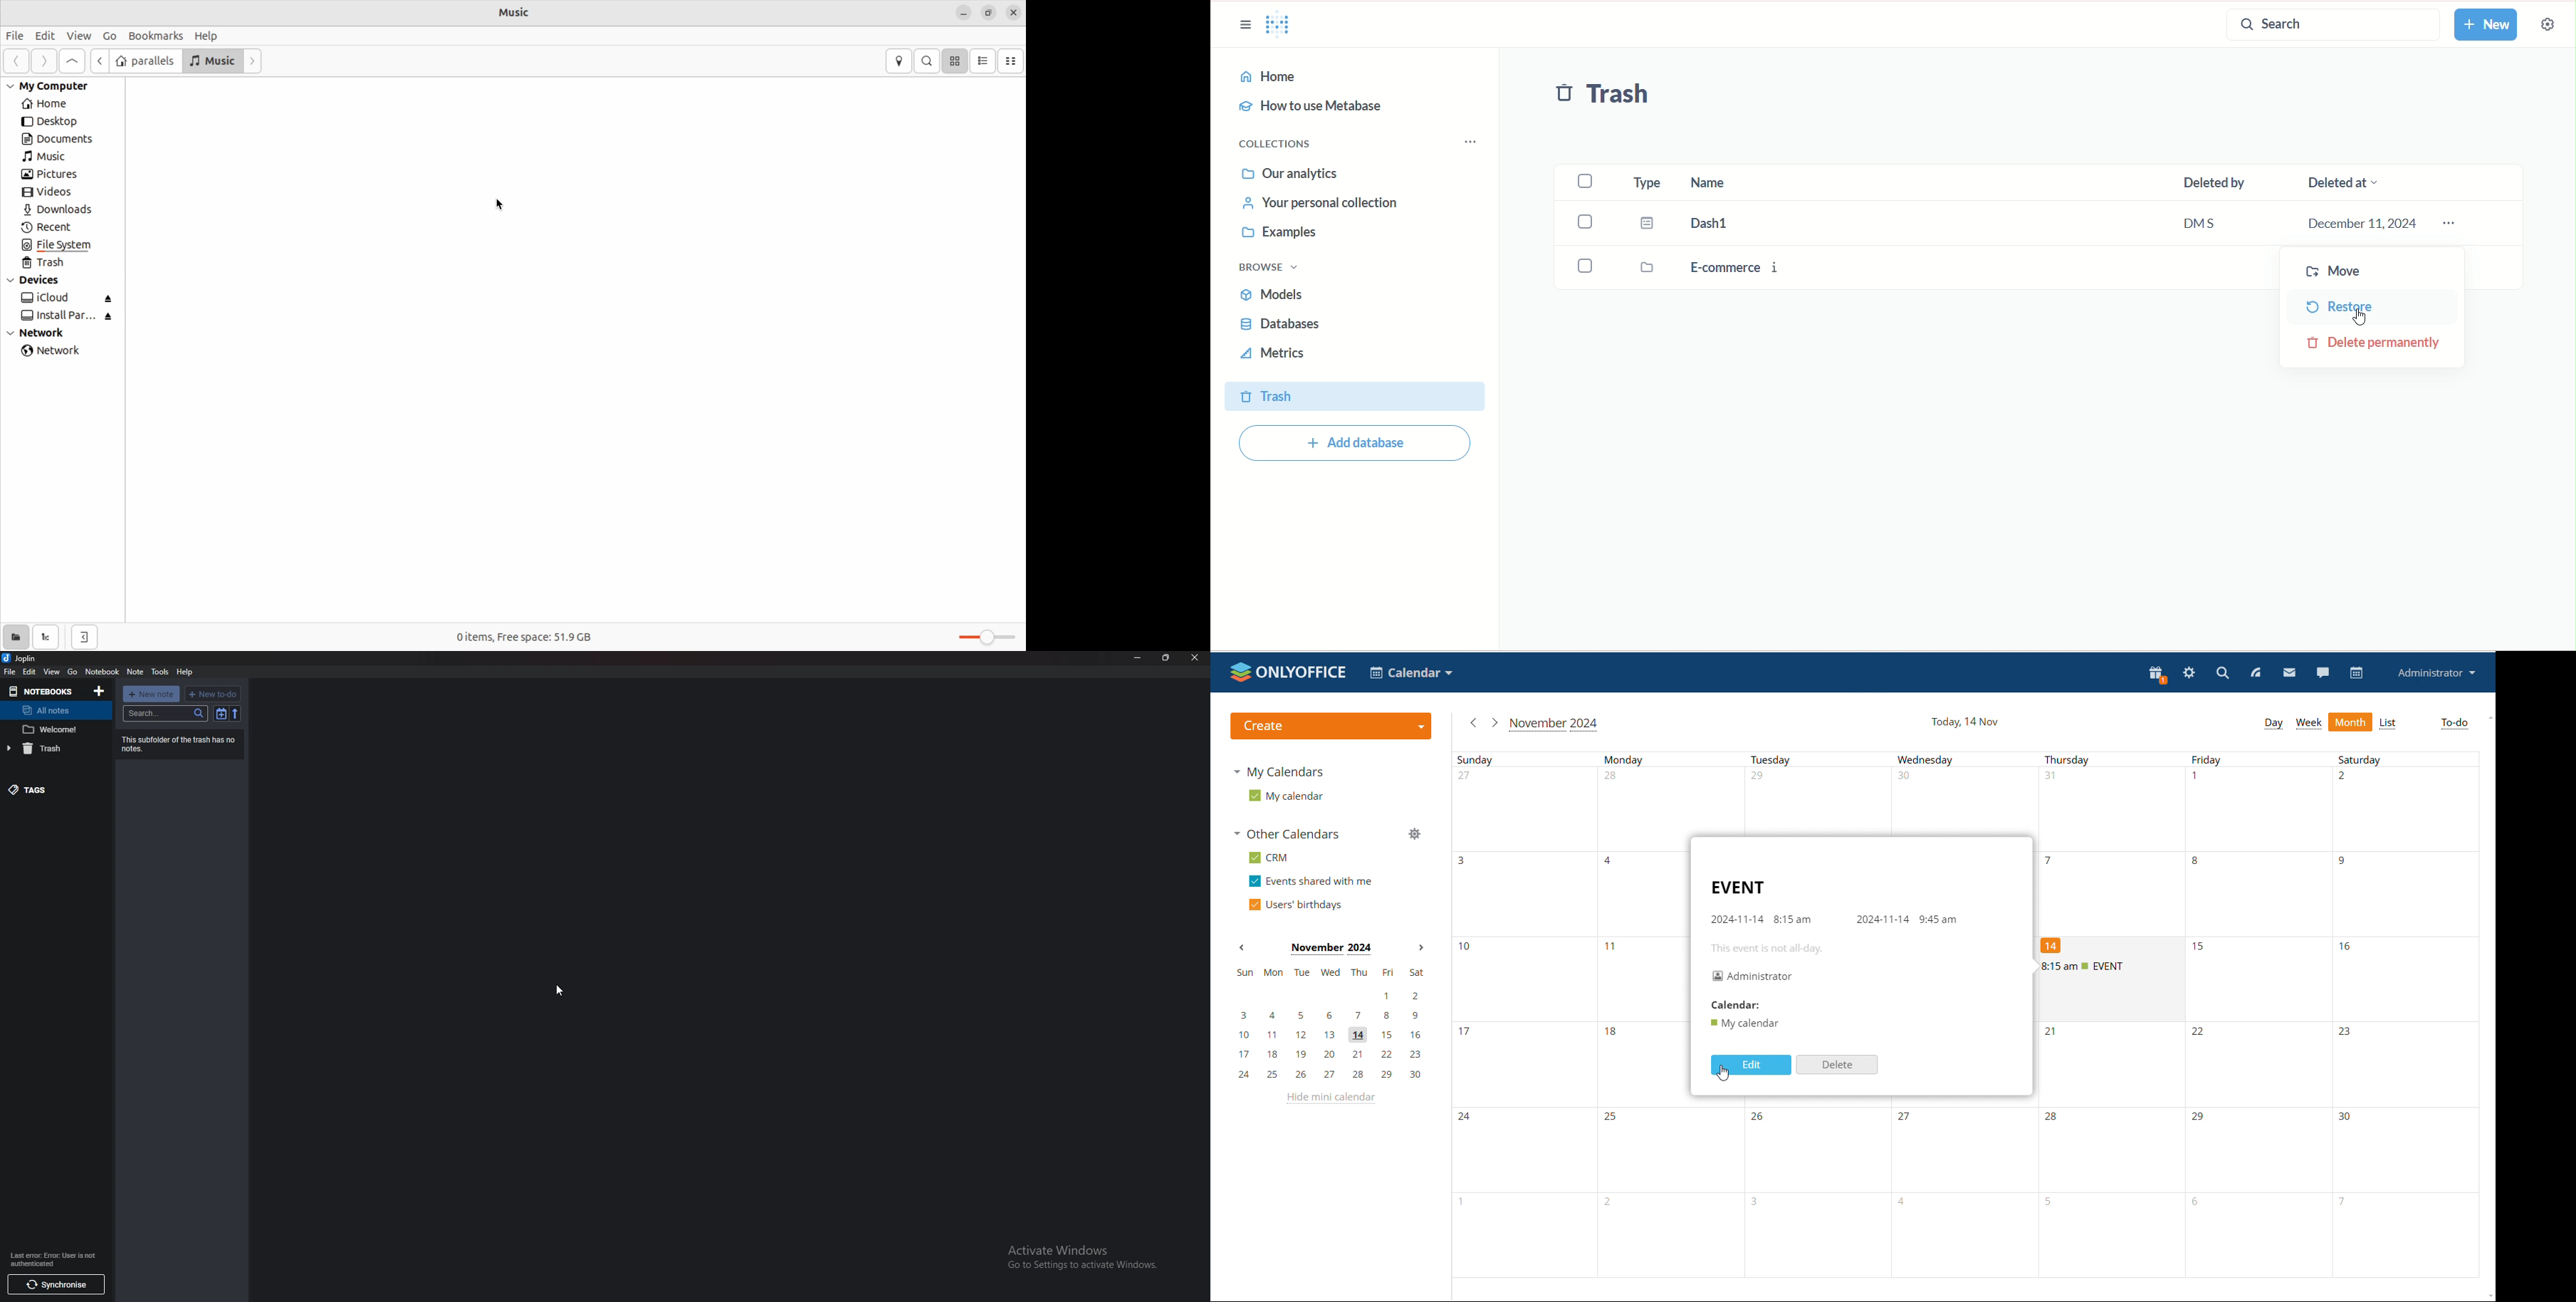 Image resolution: width=2576 pixels, height=1316 pixels. Describe the element at coordinates (51, 1258) in the screenshot. I see `Last enor: Error User is not
authenticated` at that location.